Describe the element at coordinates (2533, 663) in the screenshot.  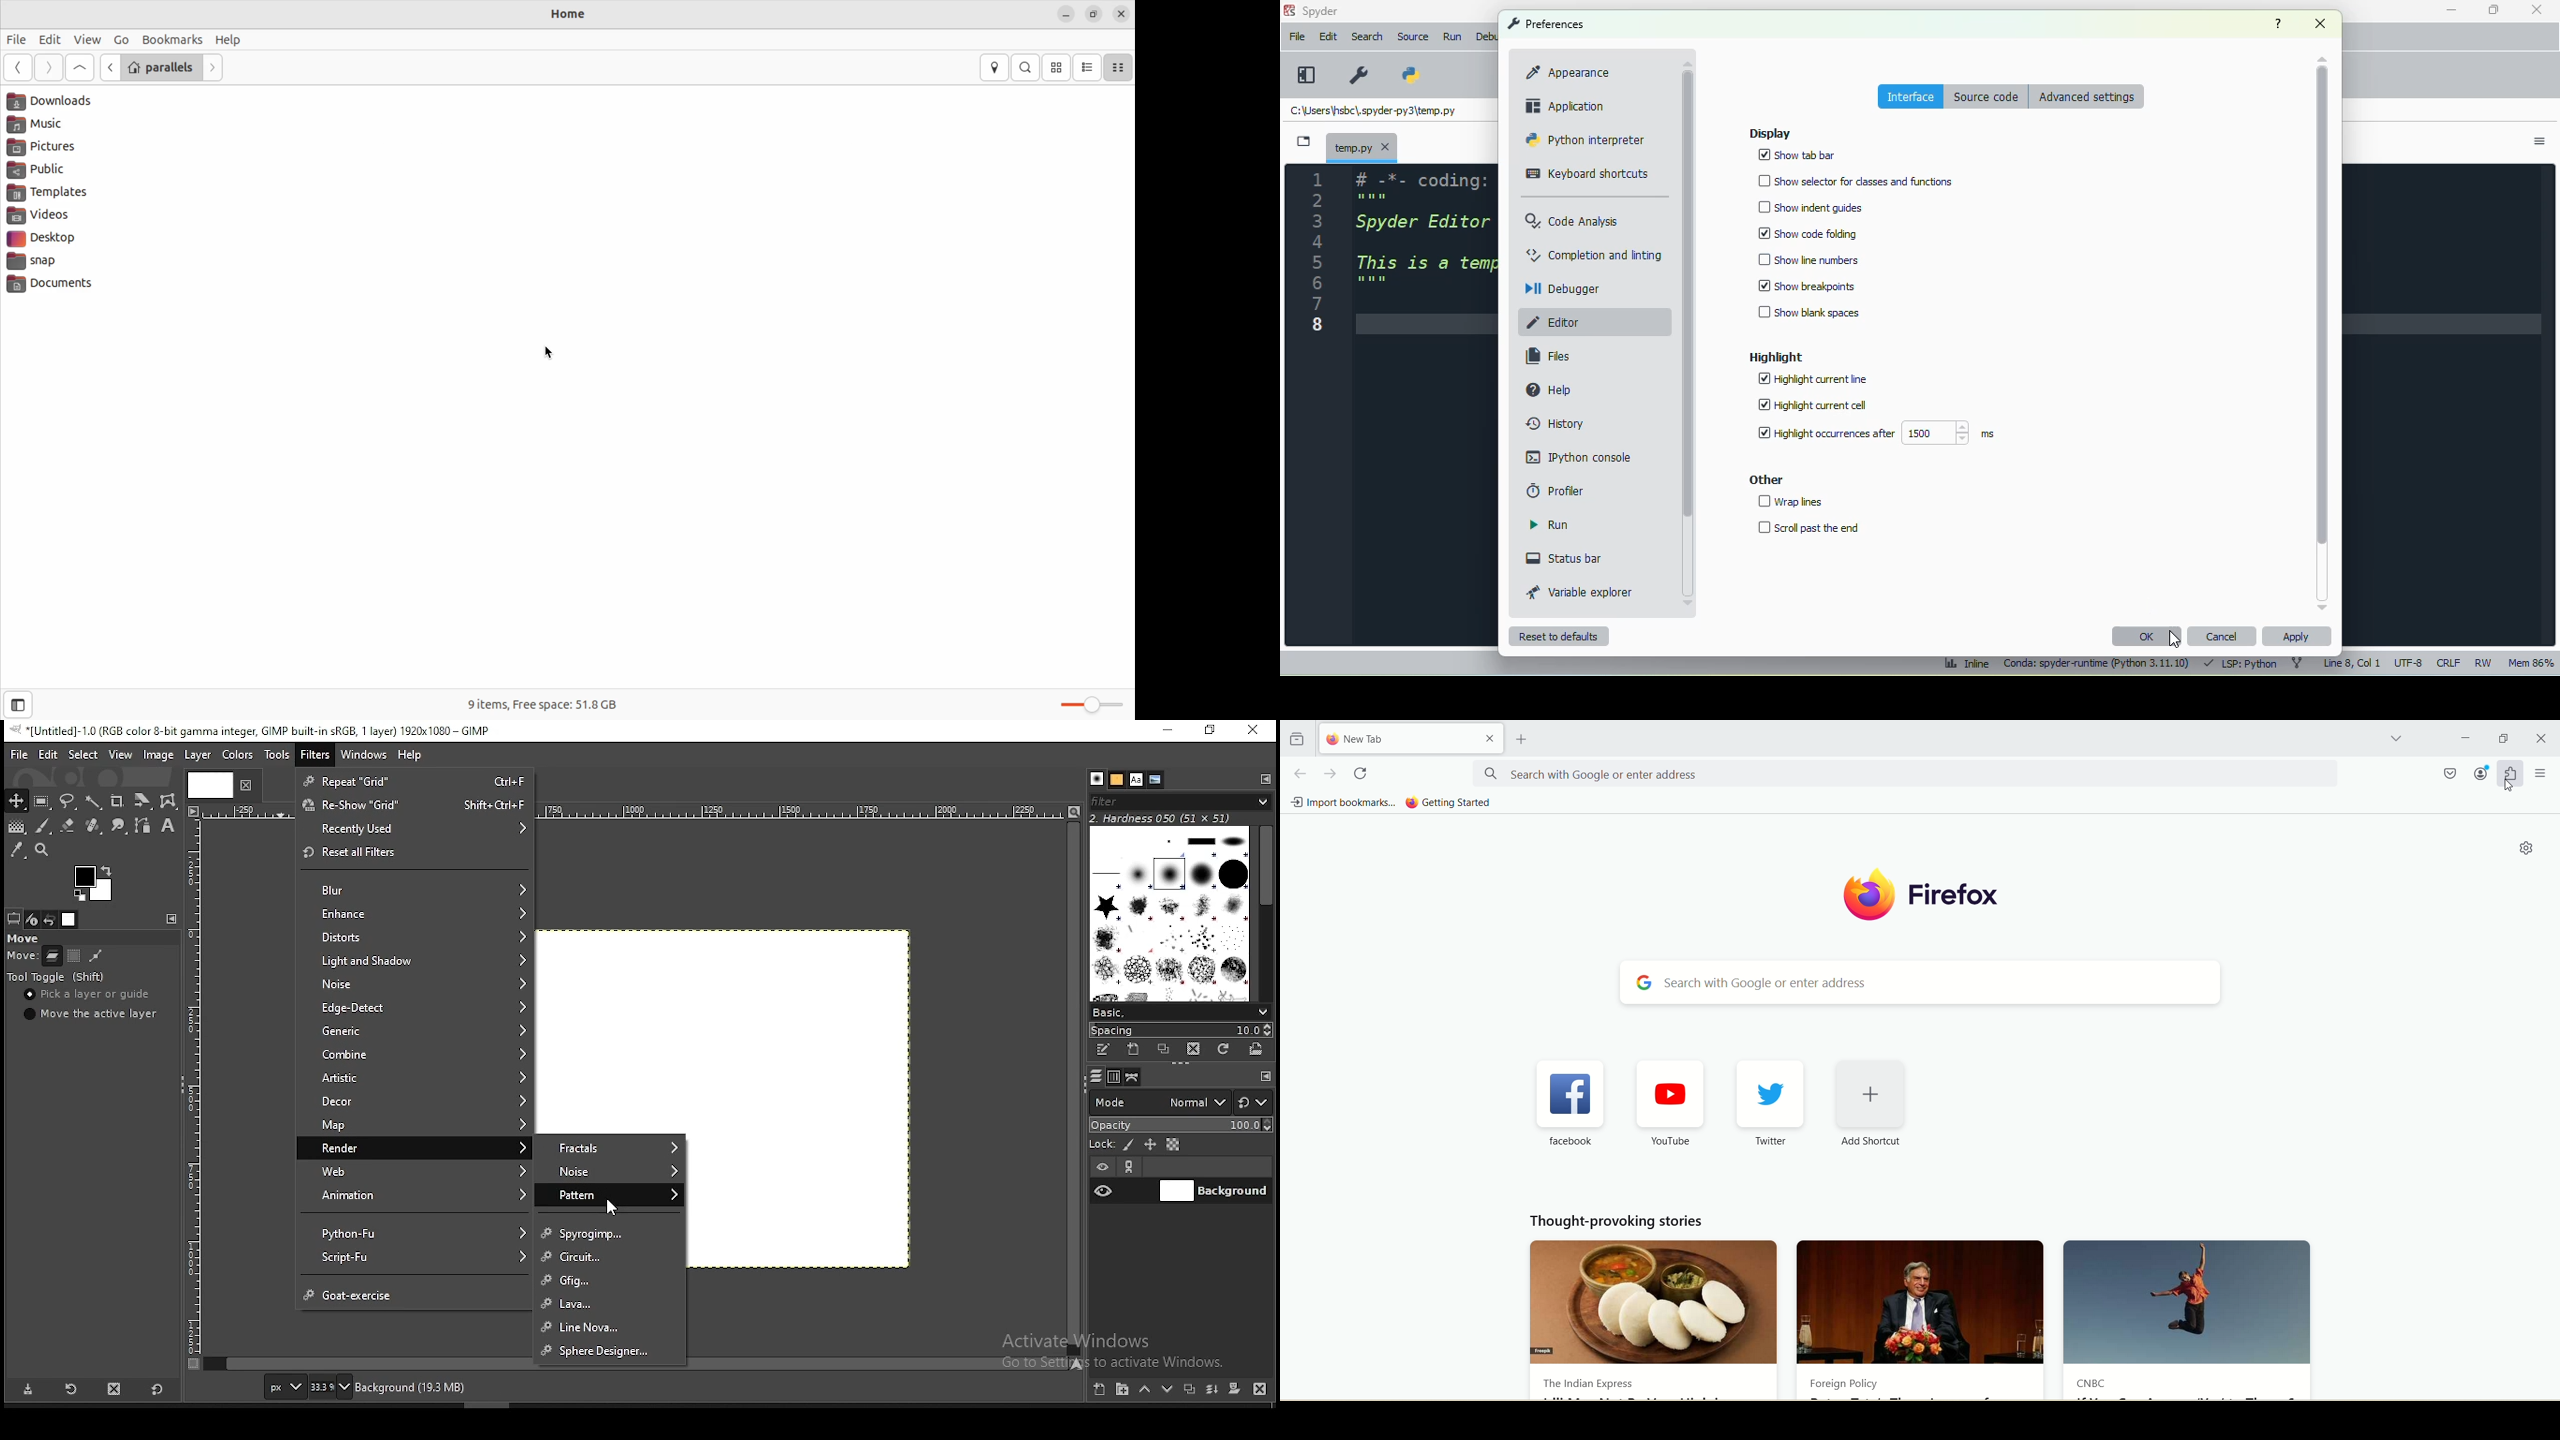
I see `mem: 86%` at that location.